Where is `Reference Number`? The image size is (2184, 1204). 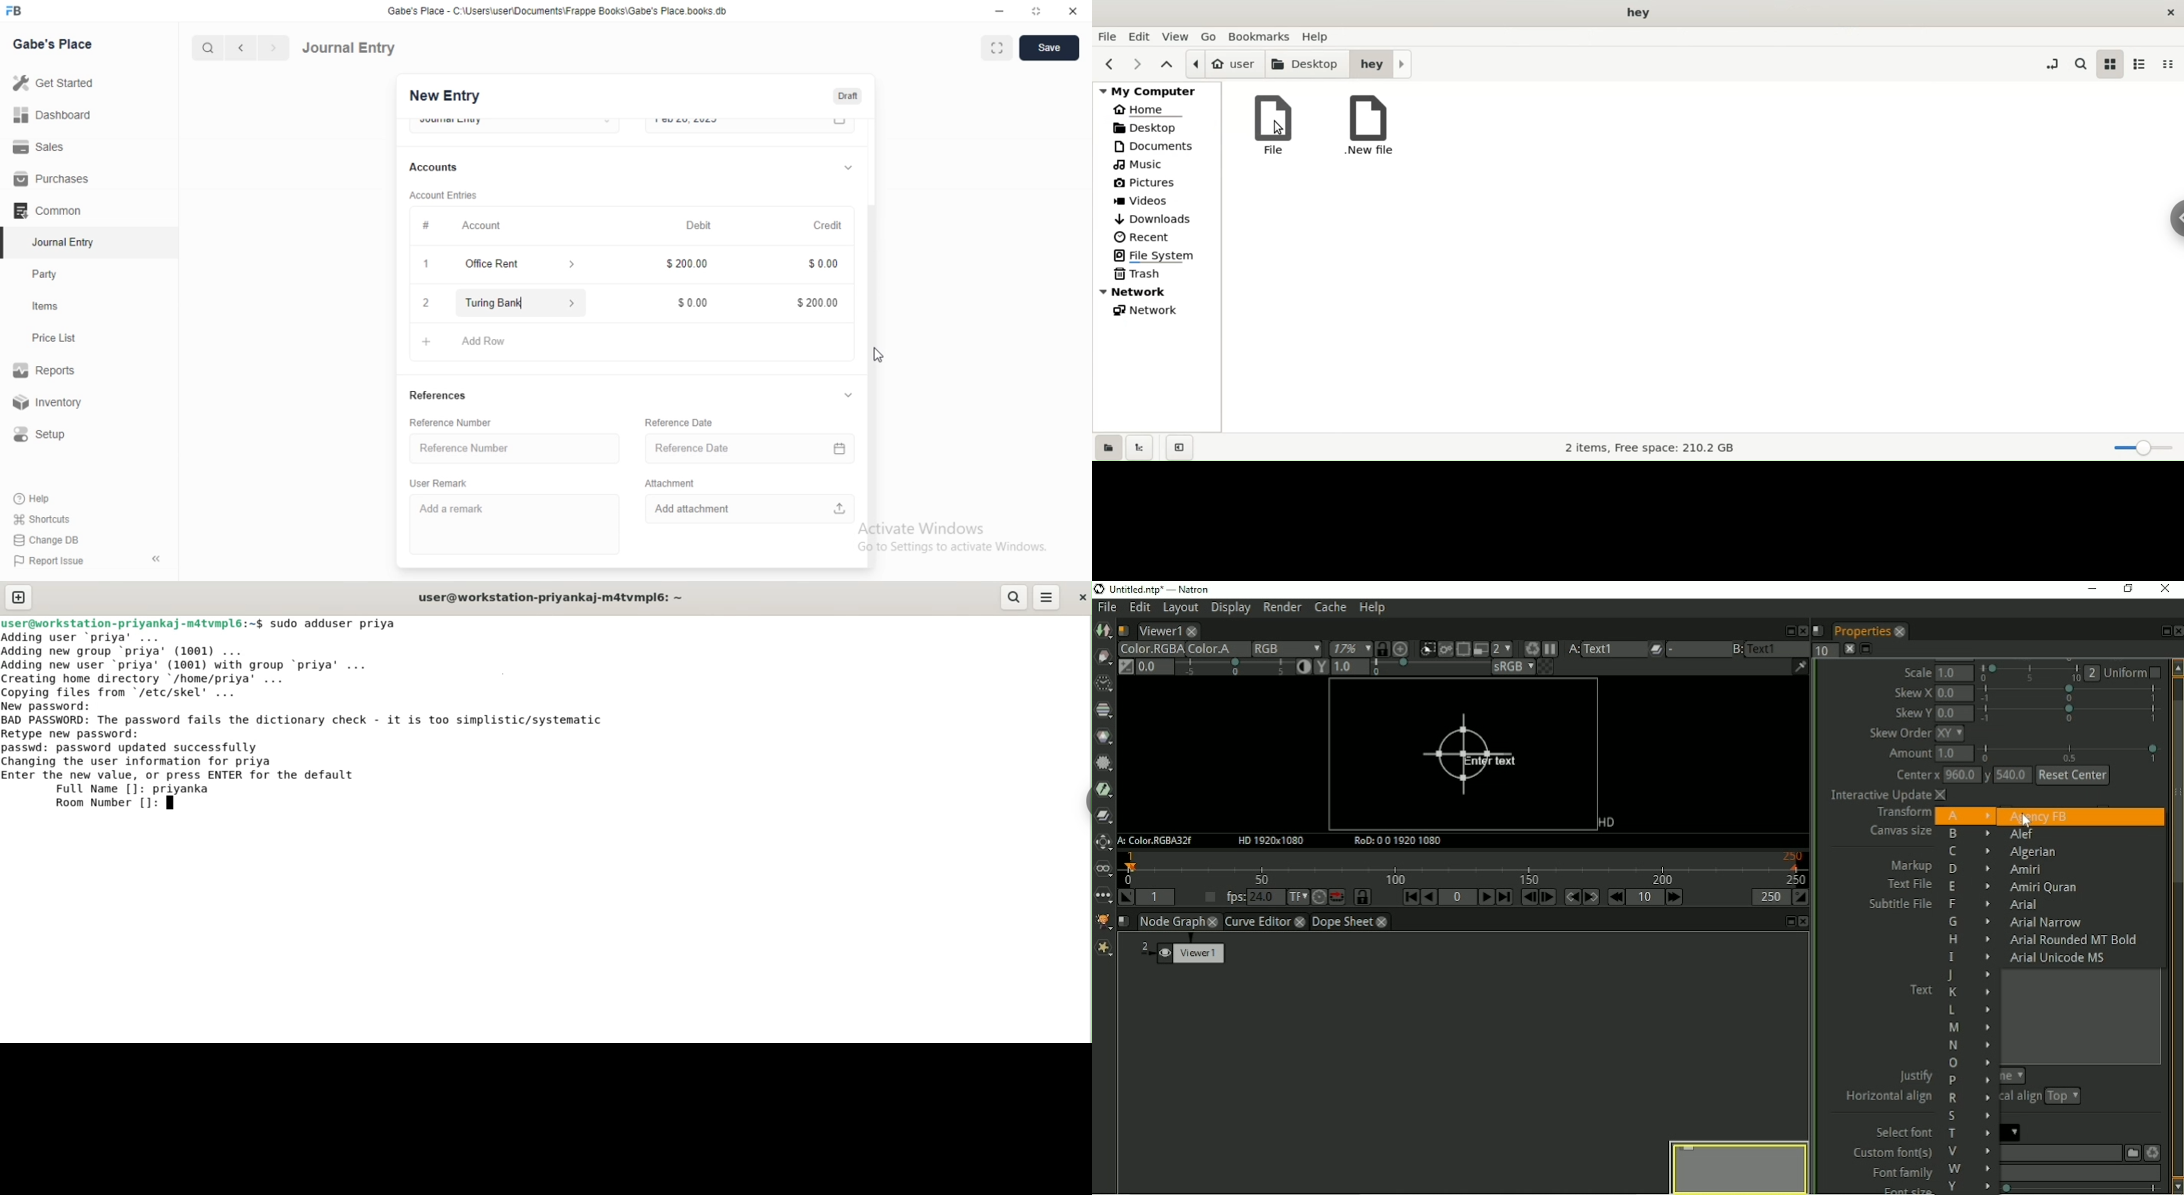
Reference Number is located at coordinates (459, 448).